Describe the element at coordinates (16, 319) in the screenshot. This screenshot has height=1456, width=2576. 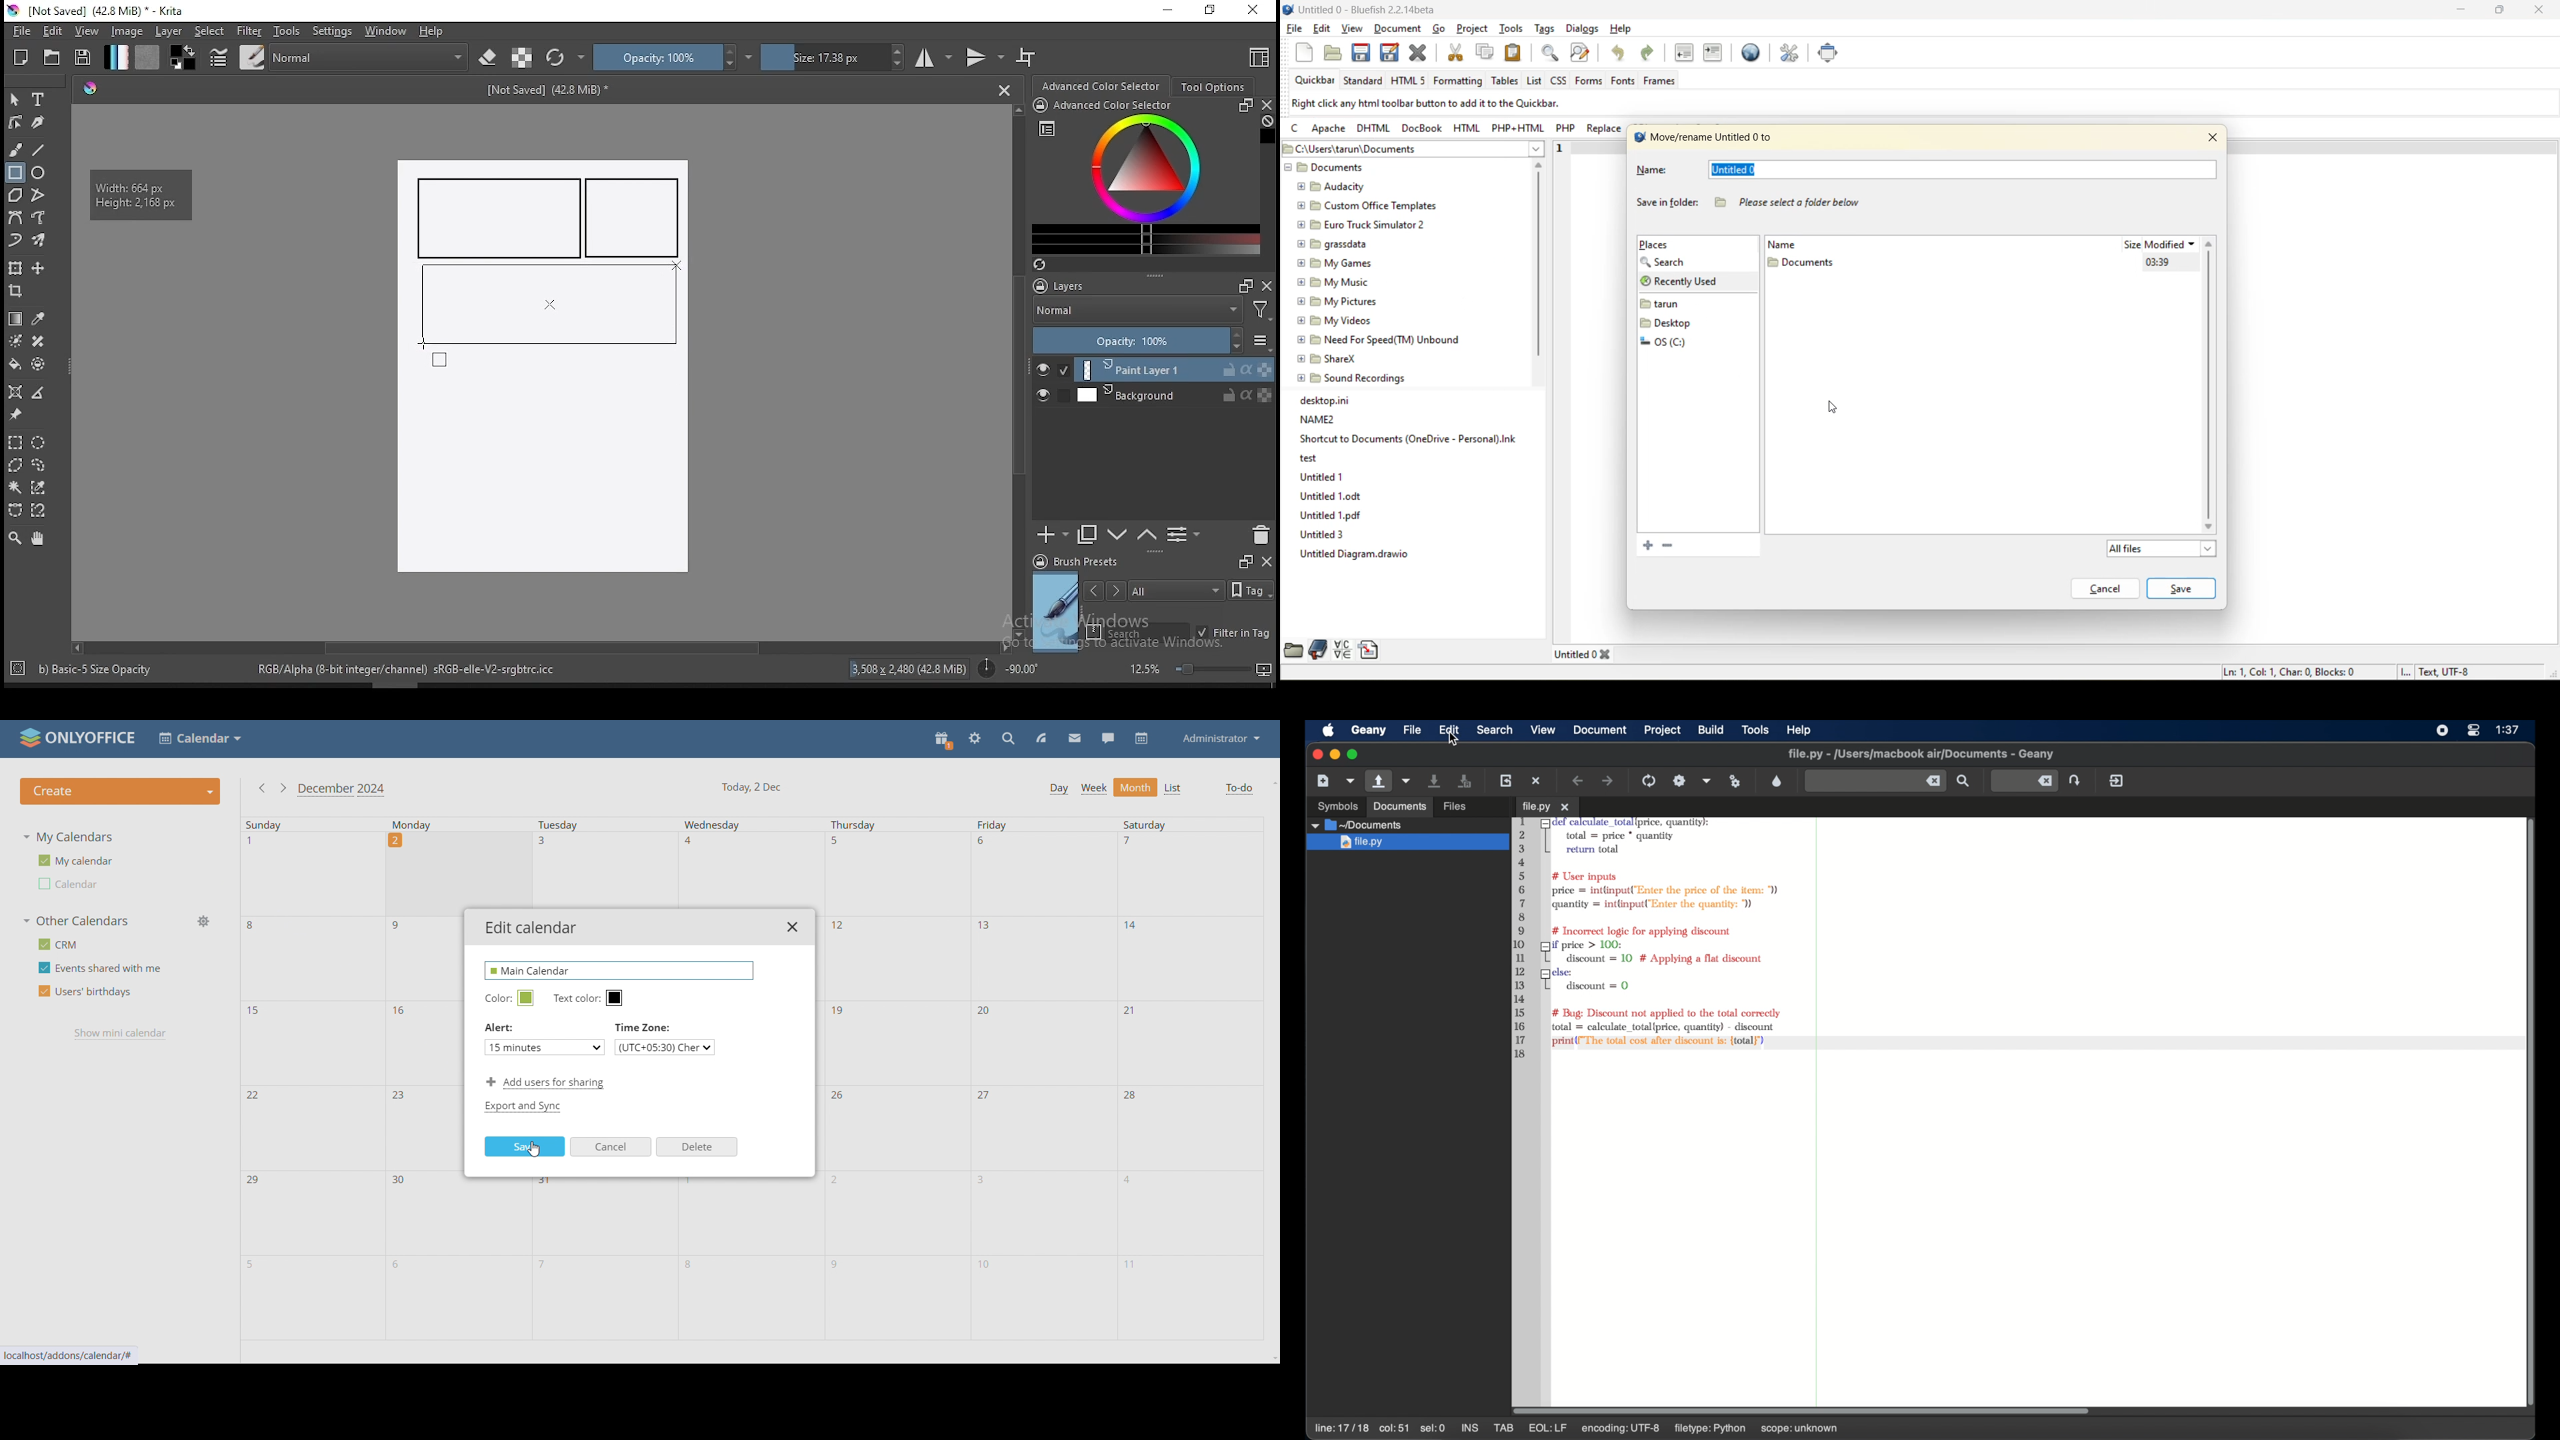
I see `gradient tool` at that location.